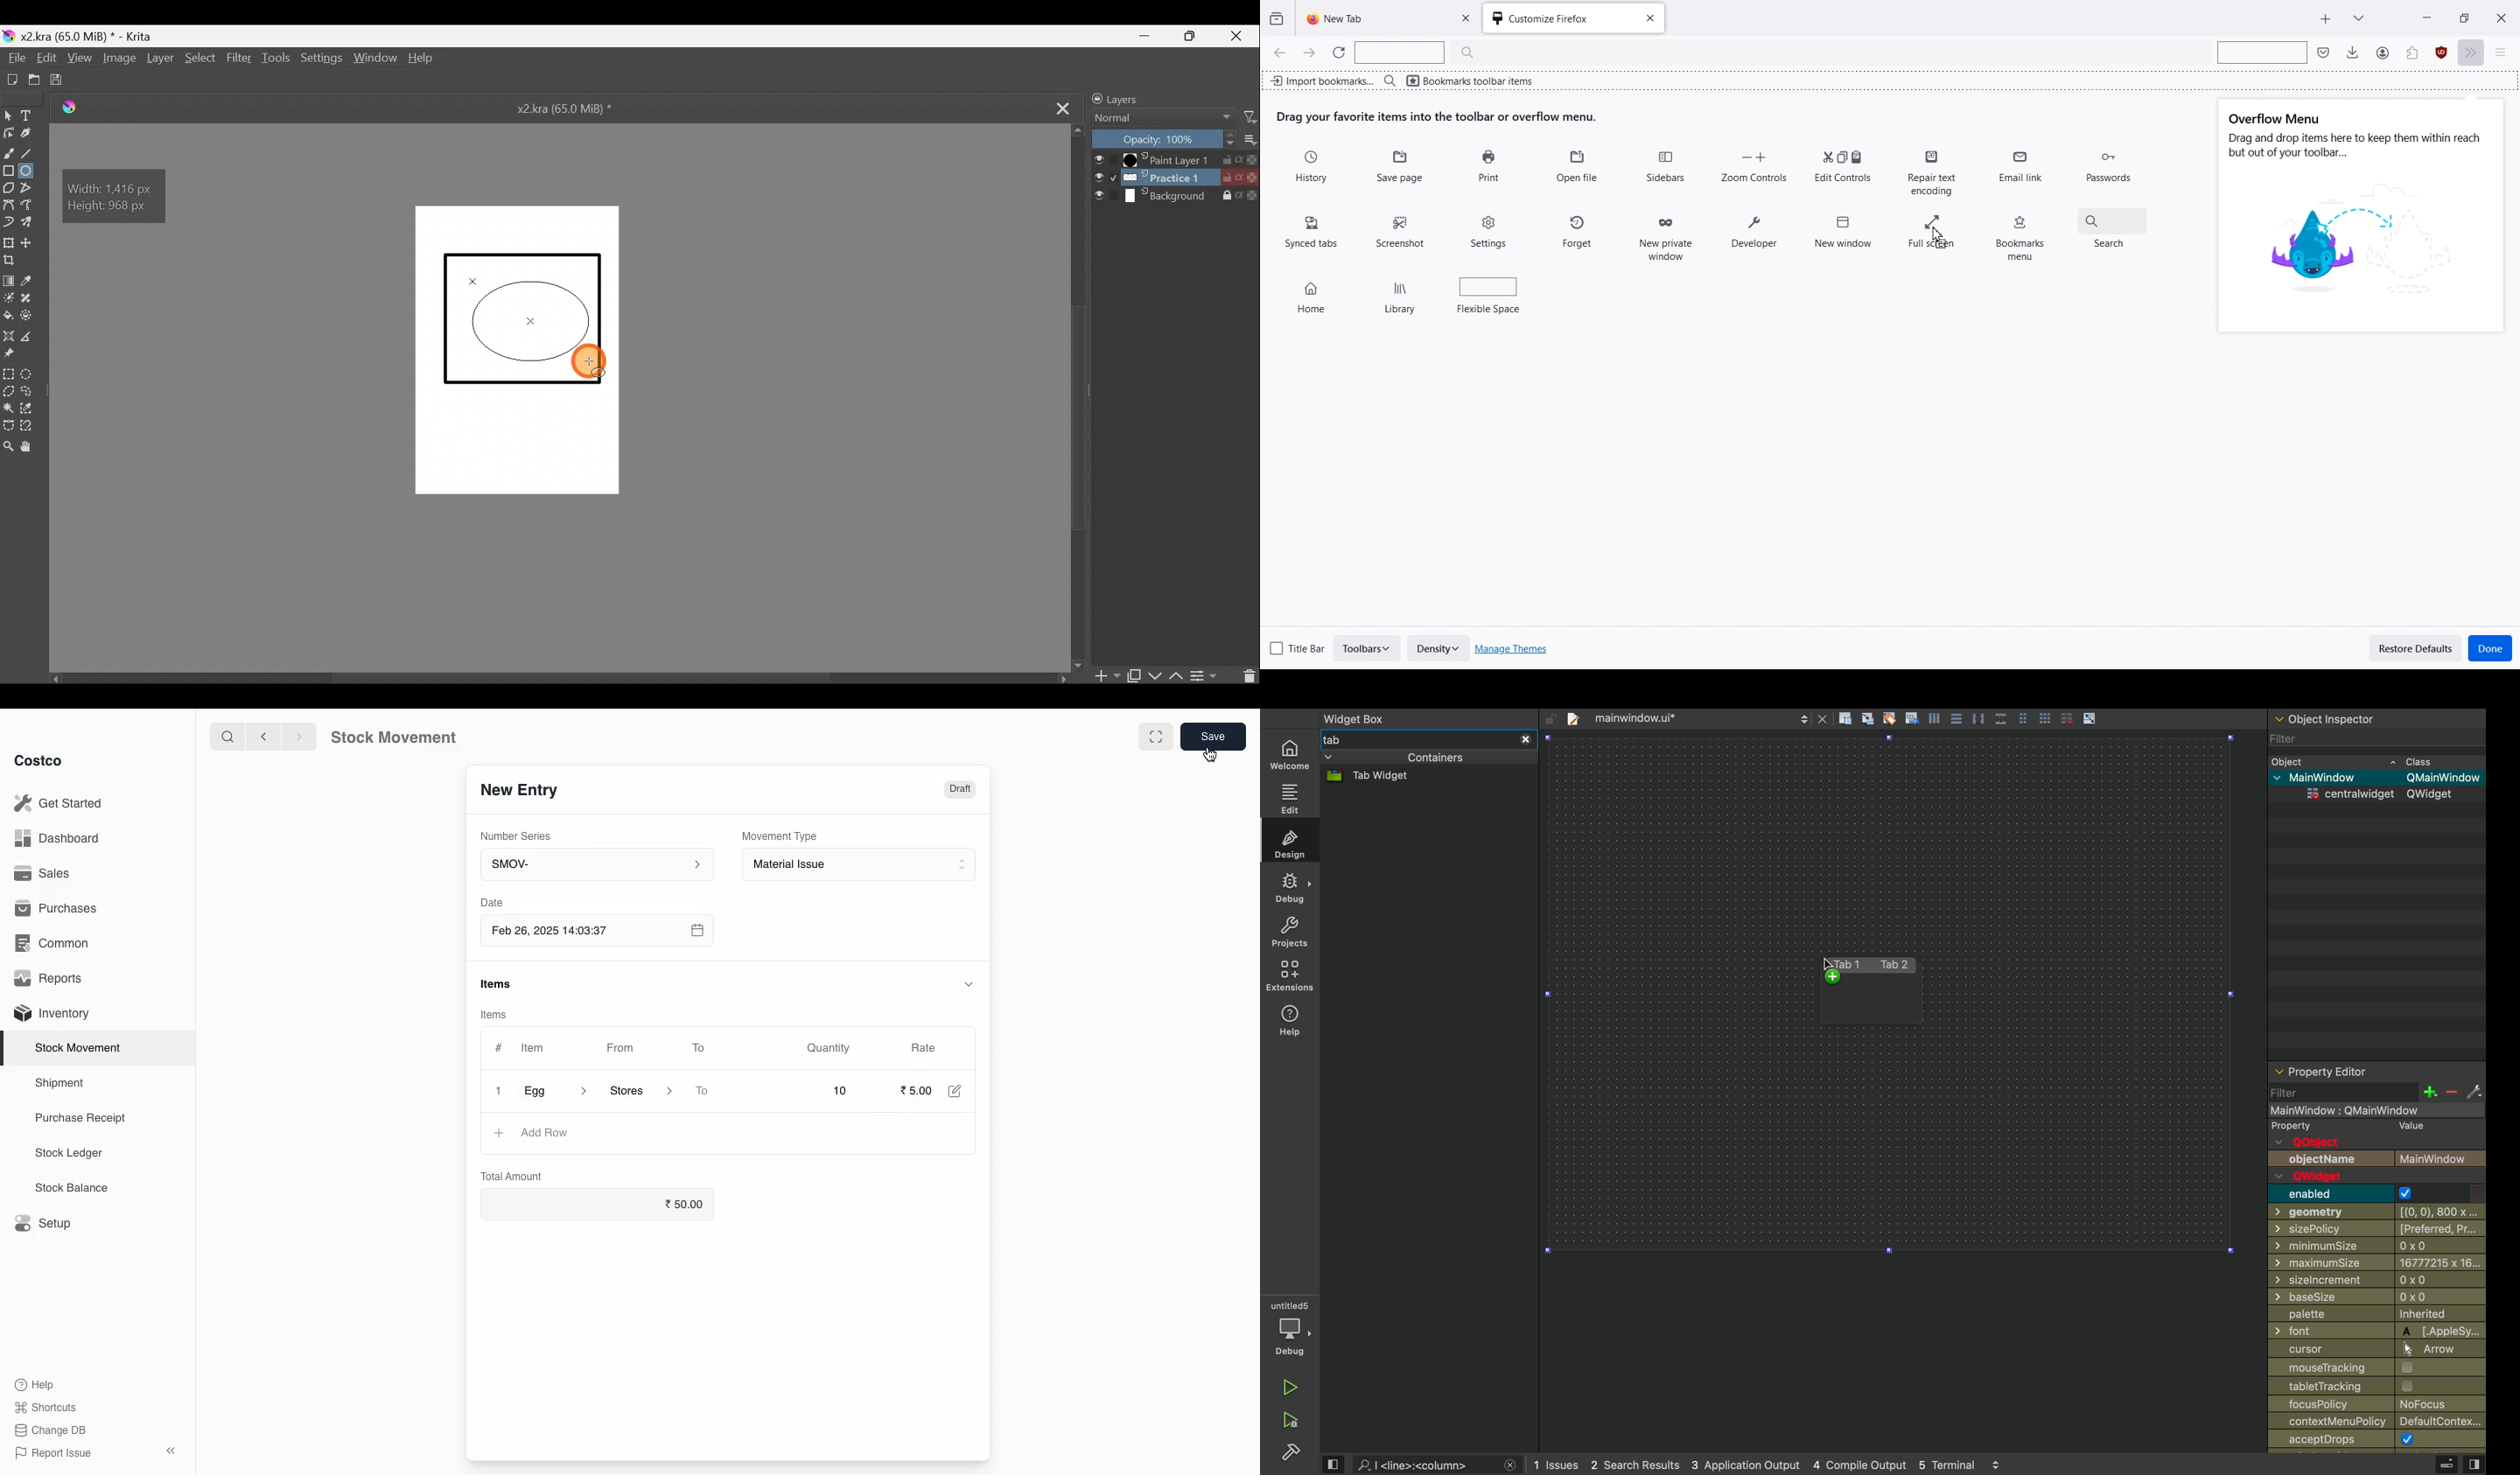 Image resolution: width=2520 pixels, height=1484 pixels. What do you see at coordinates (2376, 1231) in the screenshot?
I see `sizepolicy` at bounding box center [2376, 1231].